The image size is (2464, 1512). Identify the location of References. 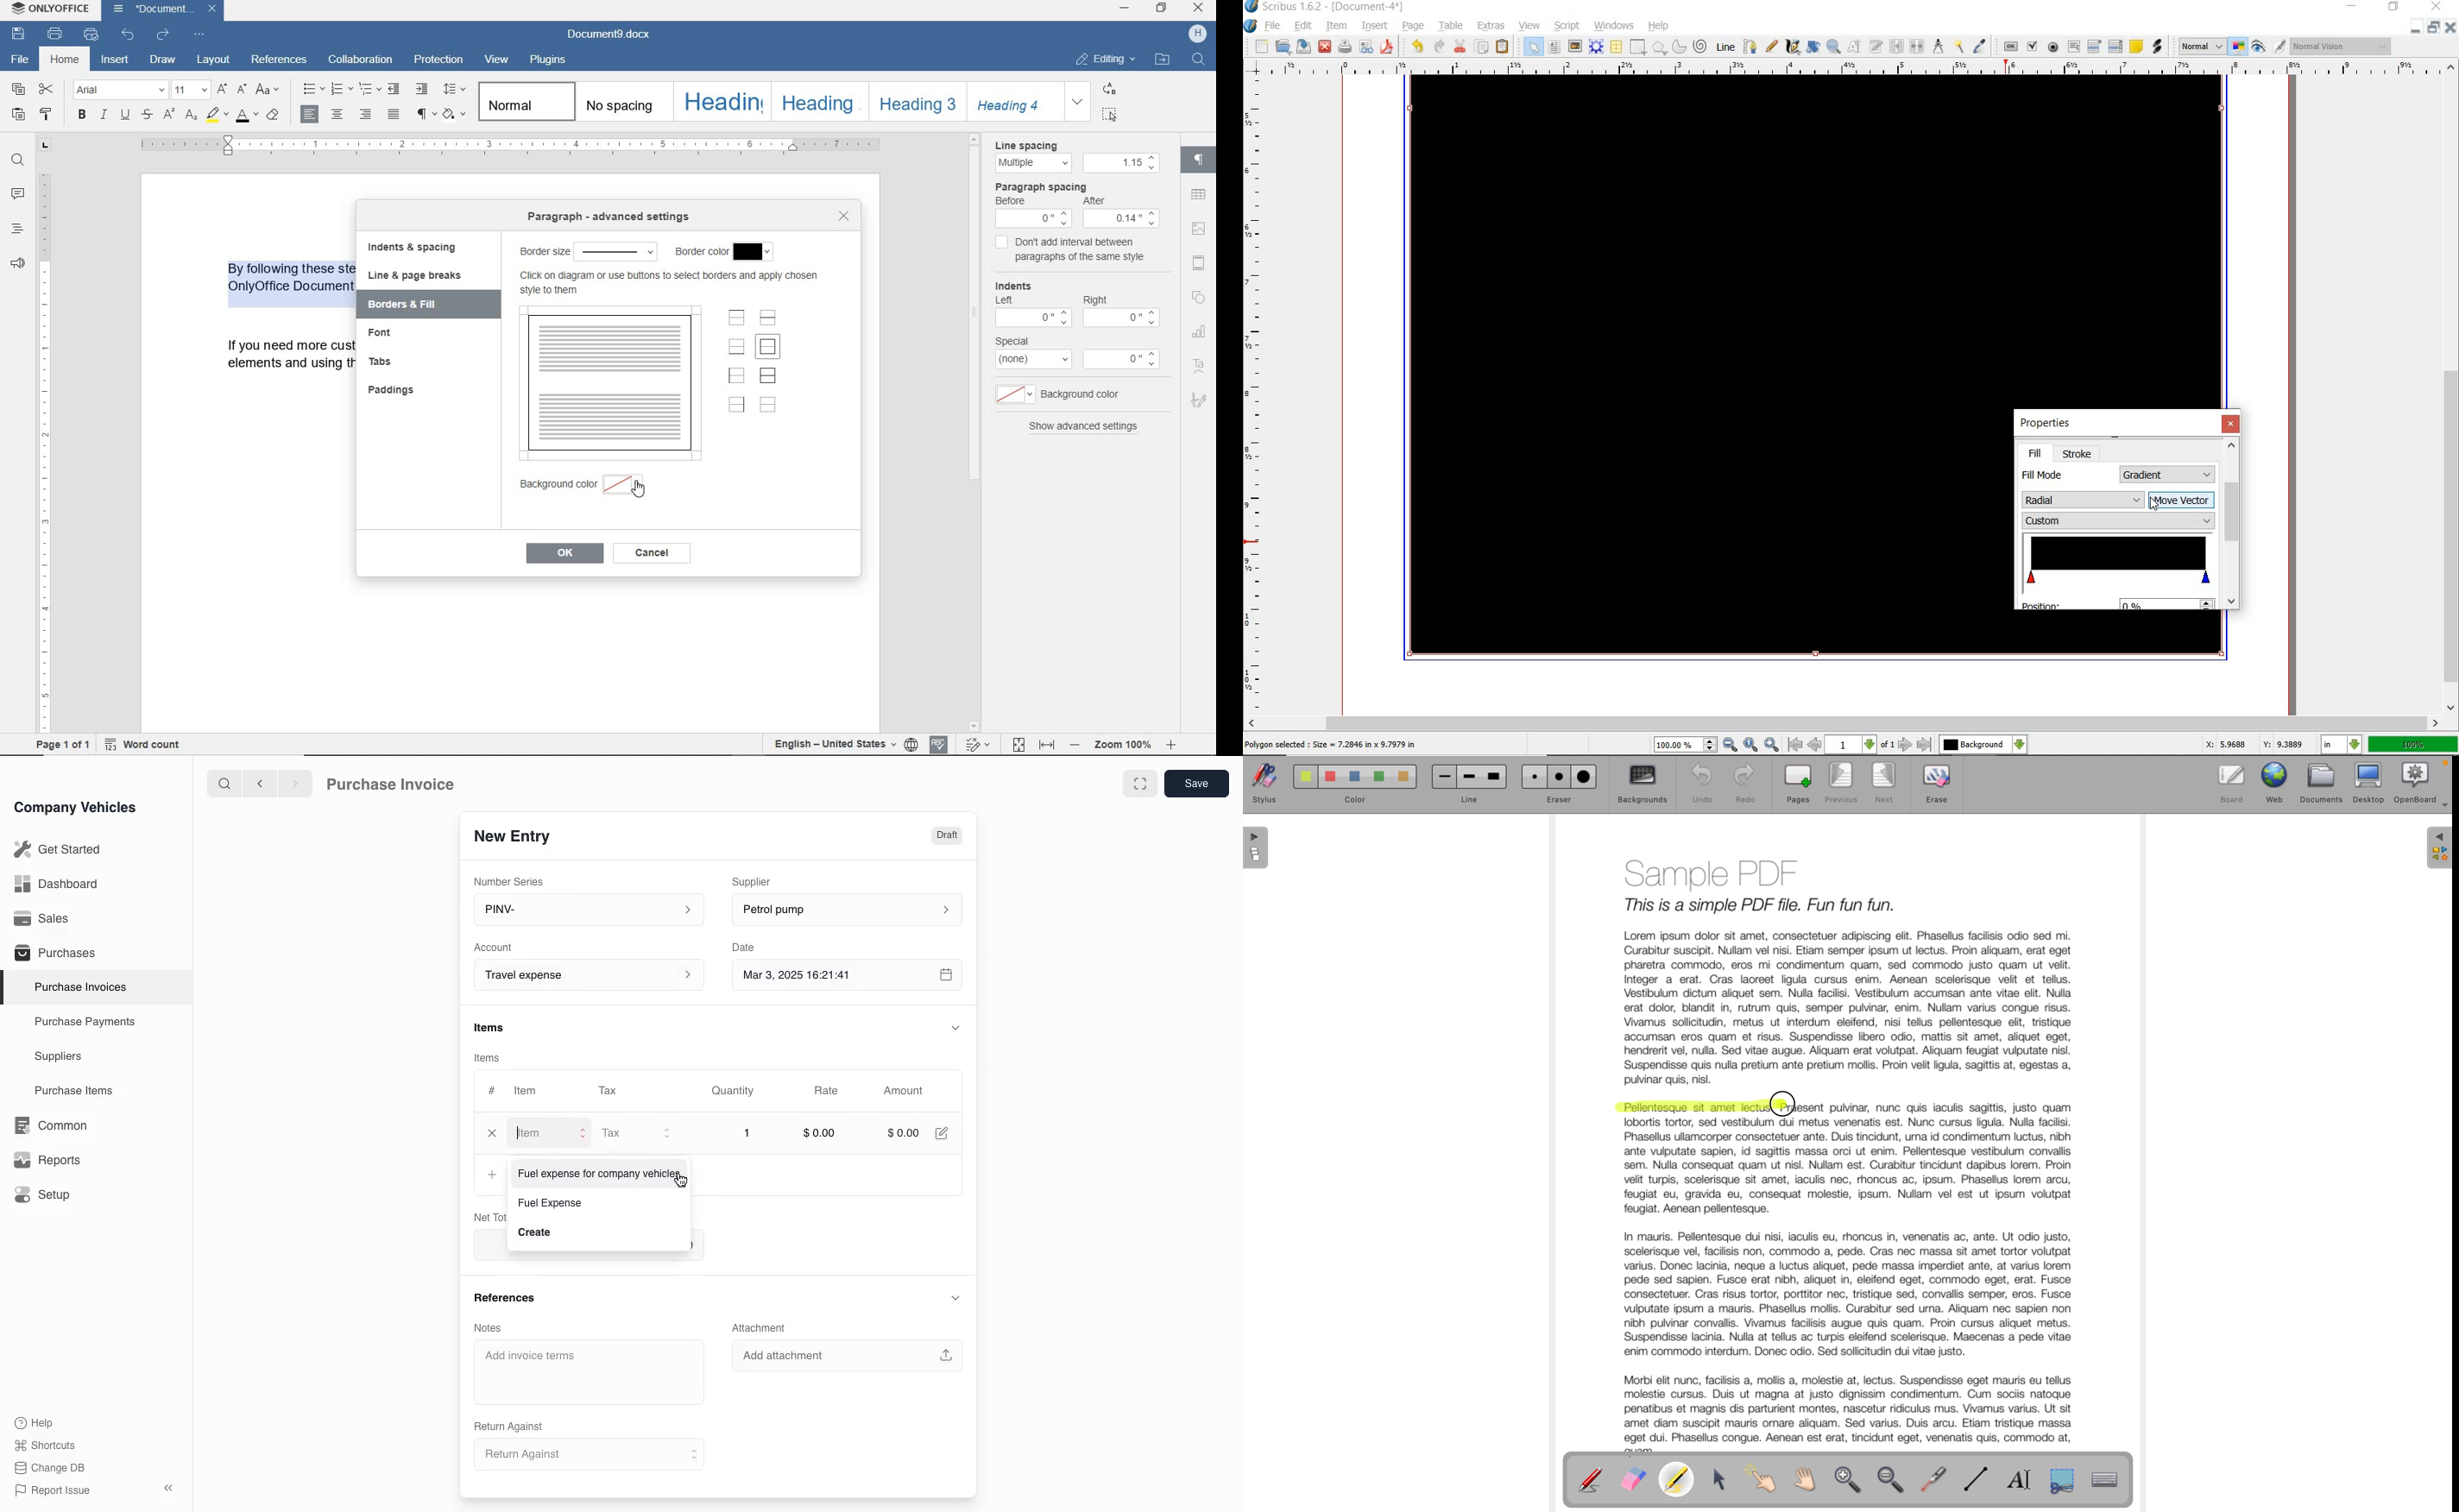
(507, 1297).